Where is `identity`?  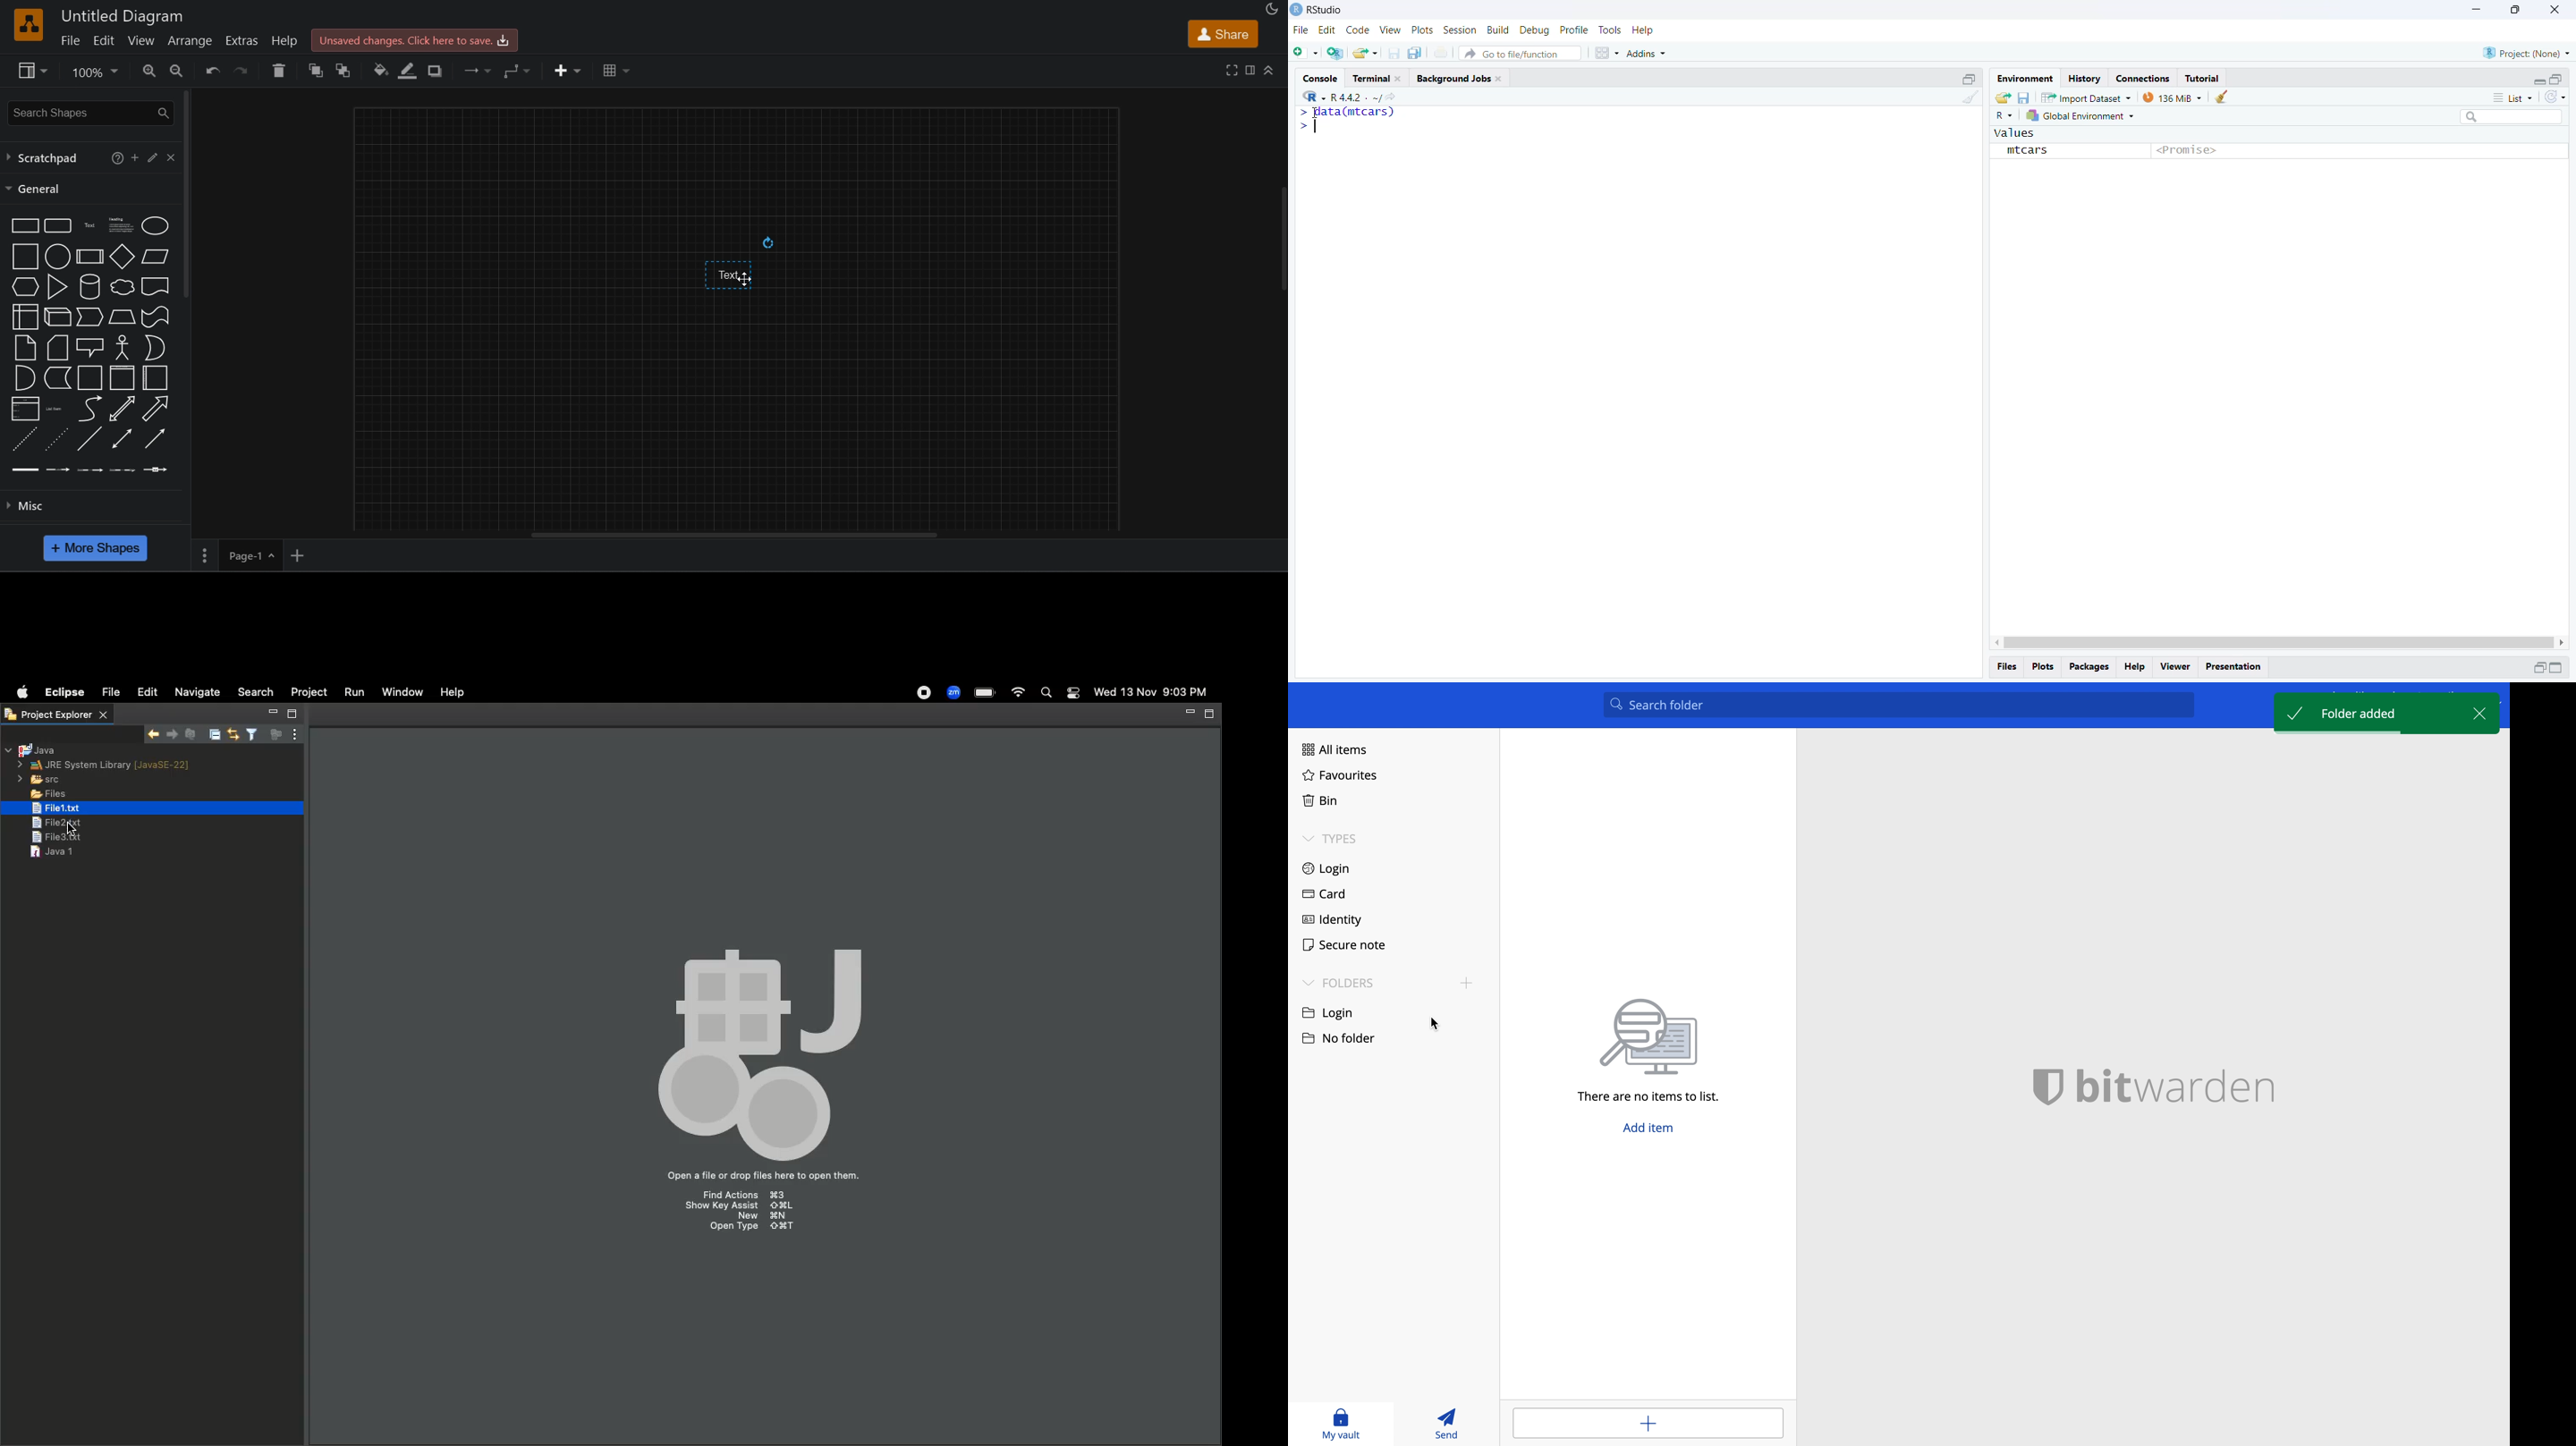 identity is located at coordinates (1332, 918).